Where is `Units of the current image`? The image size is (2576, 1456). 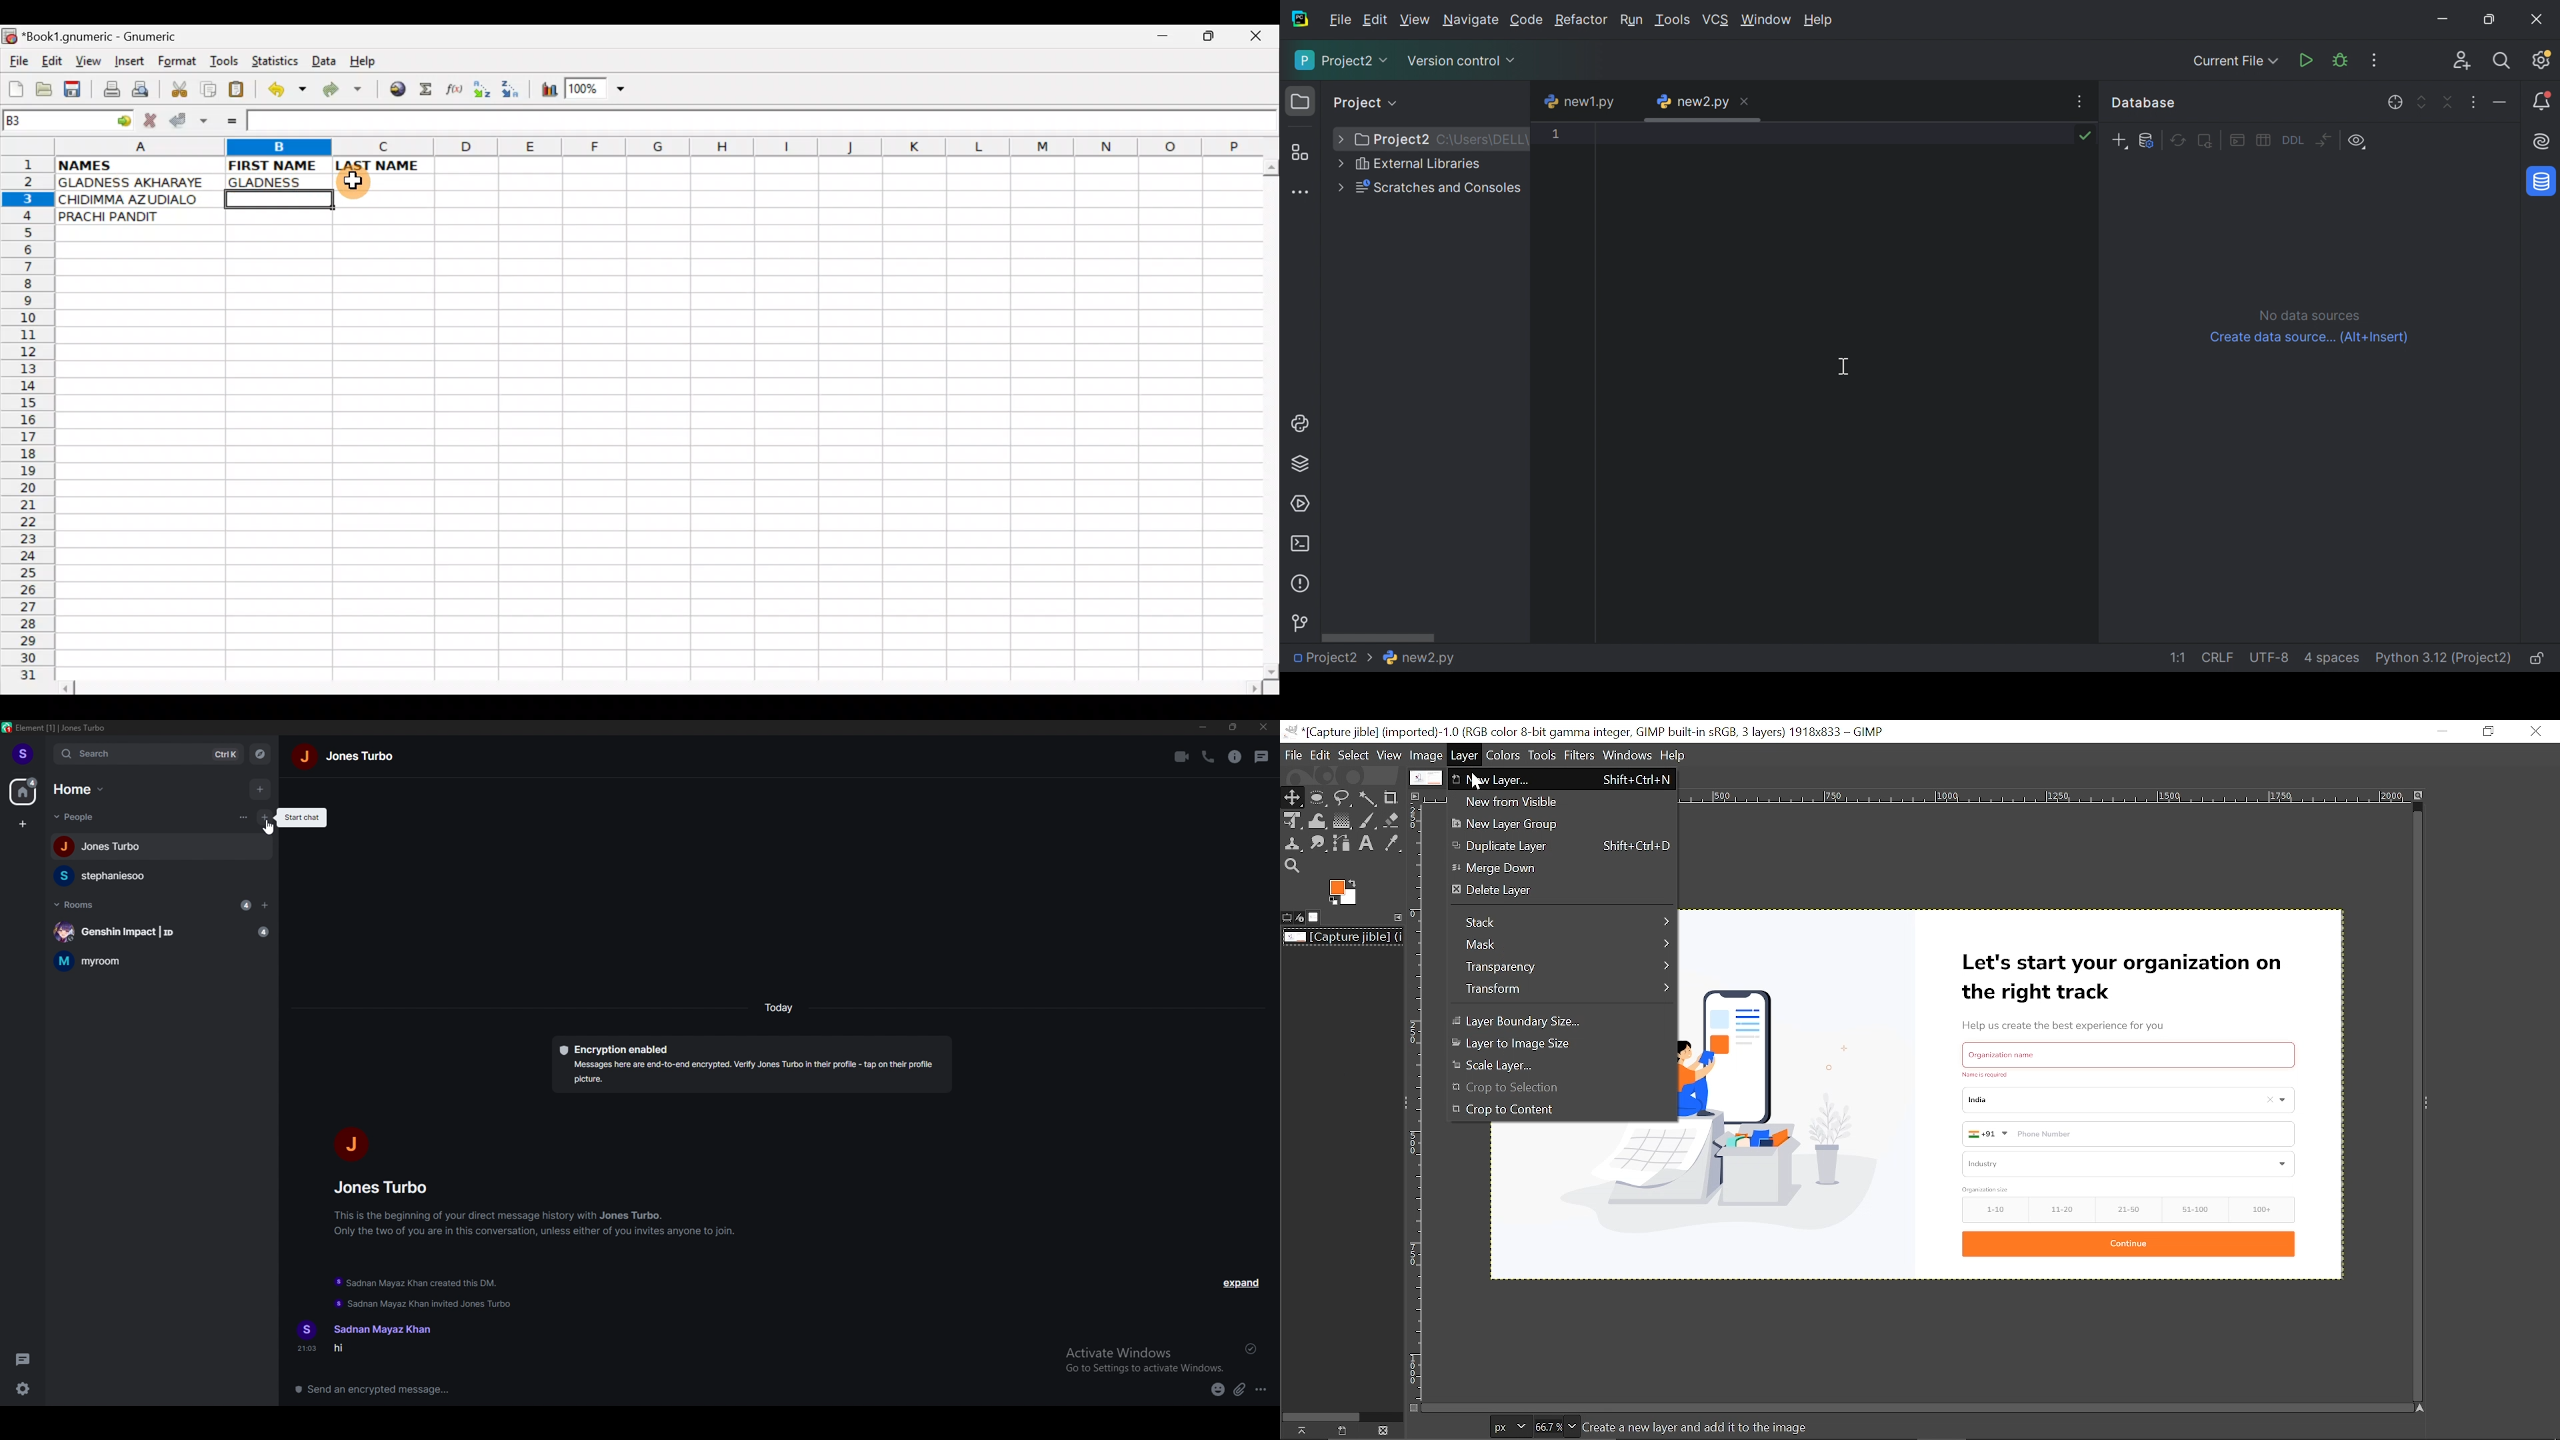 Units of the current image is located at coordinates (1509, 1427).